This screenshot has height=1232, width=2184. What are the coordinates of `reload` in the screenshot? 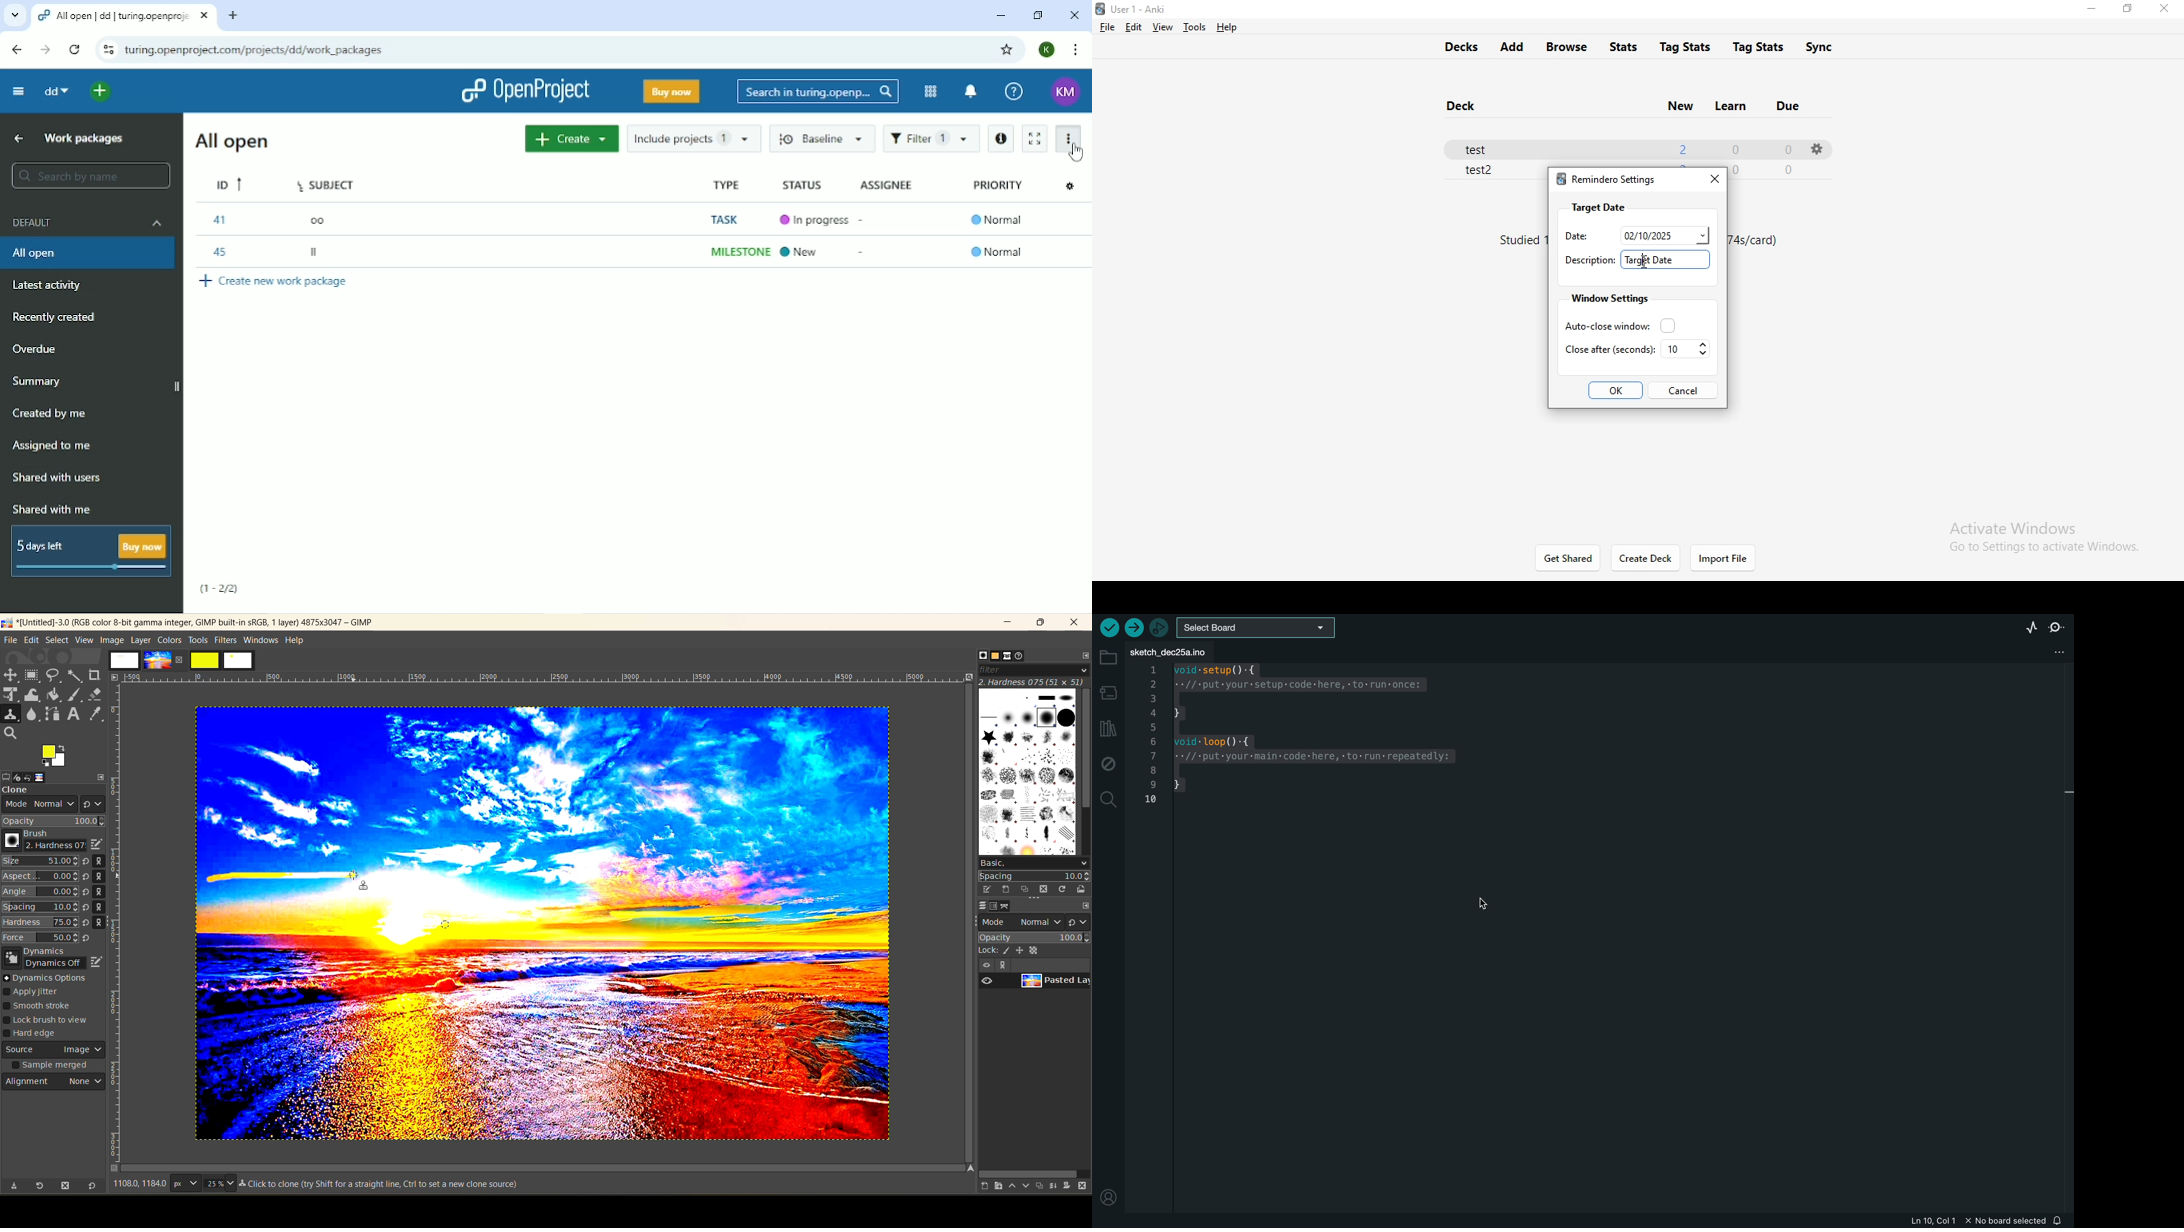 It's located at (105, 50).